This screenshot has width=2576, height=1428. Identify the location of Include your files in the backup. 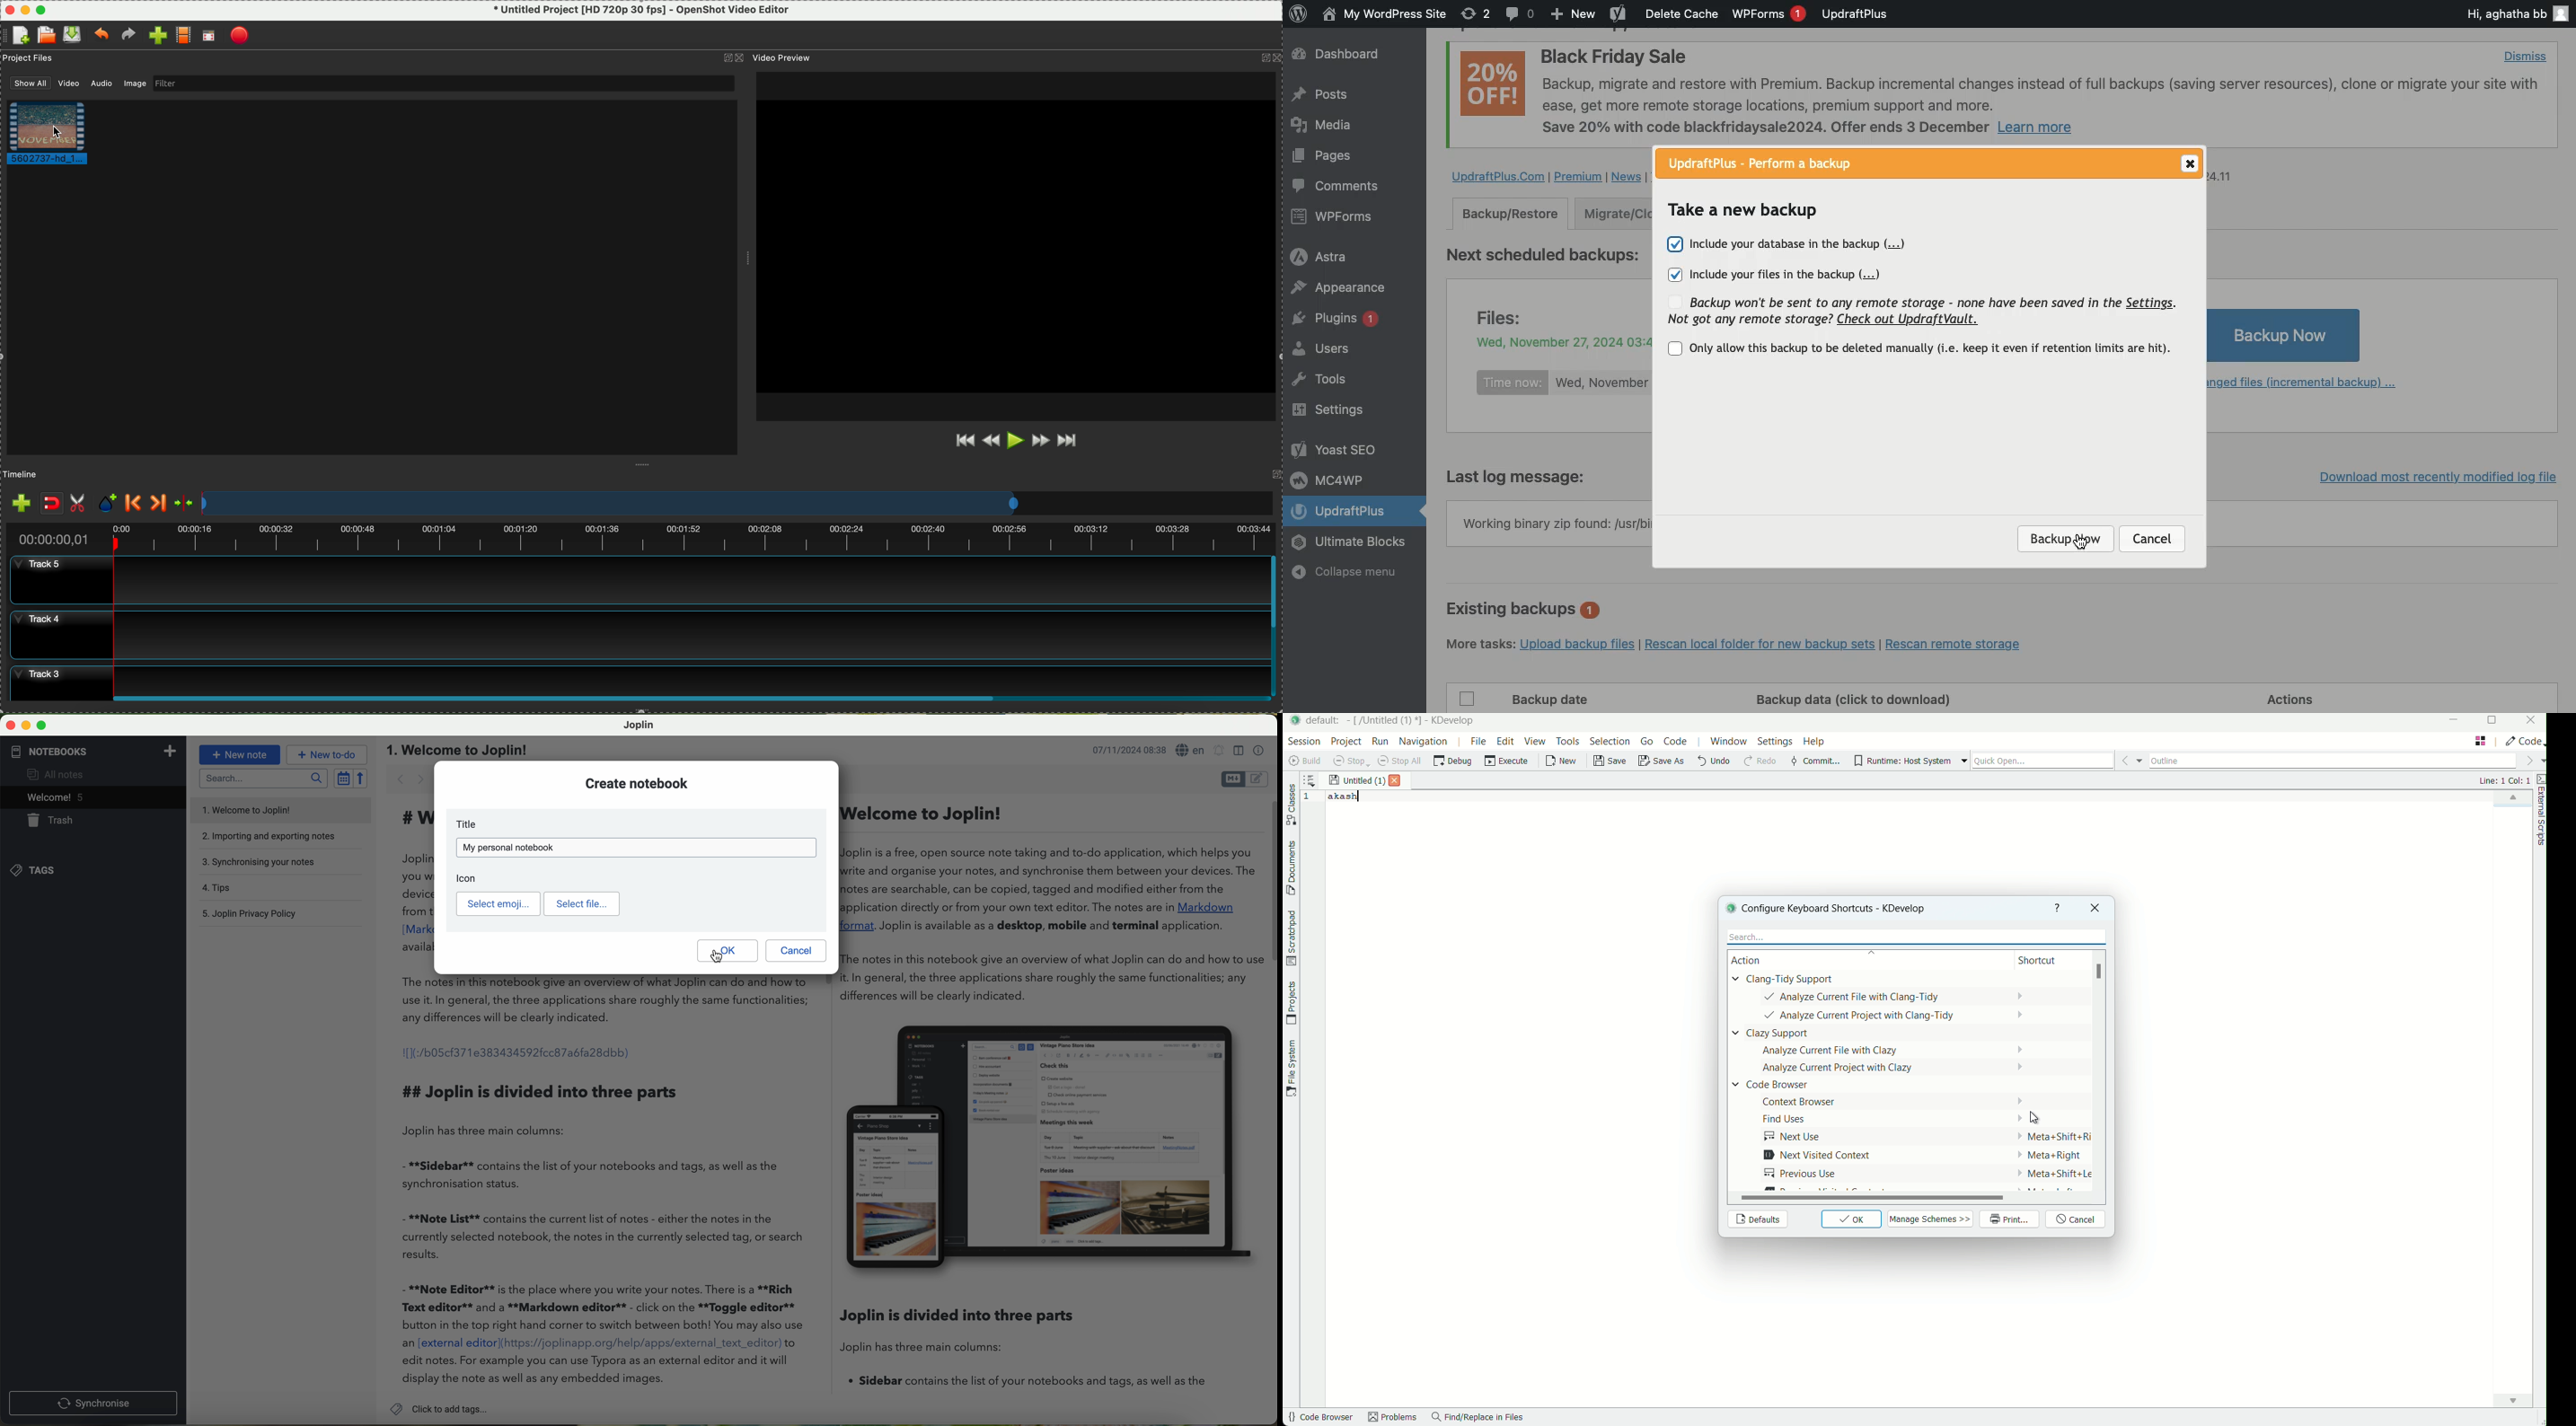
(1777, 273).